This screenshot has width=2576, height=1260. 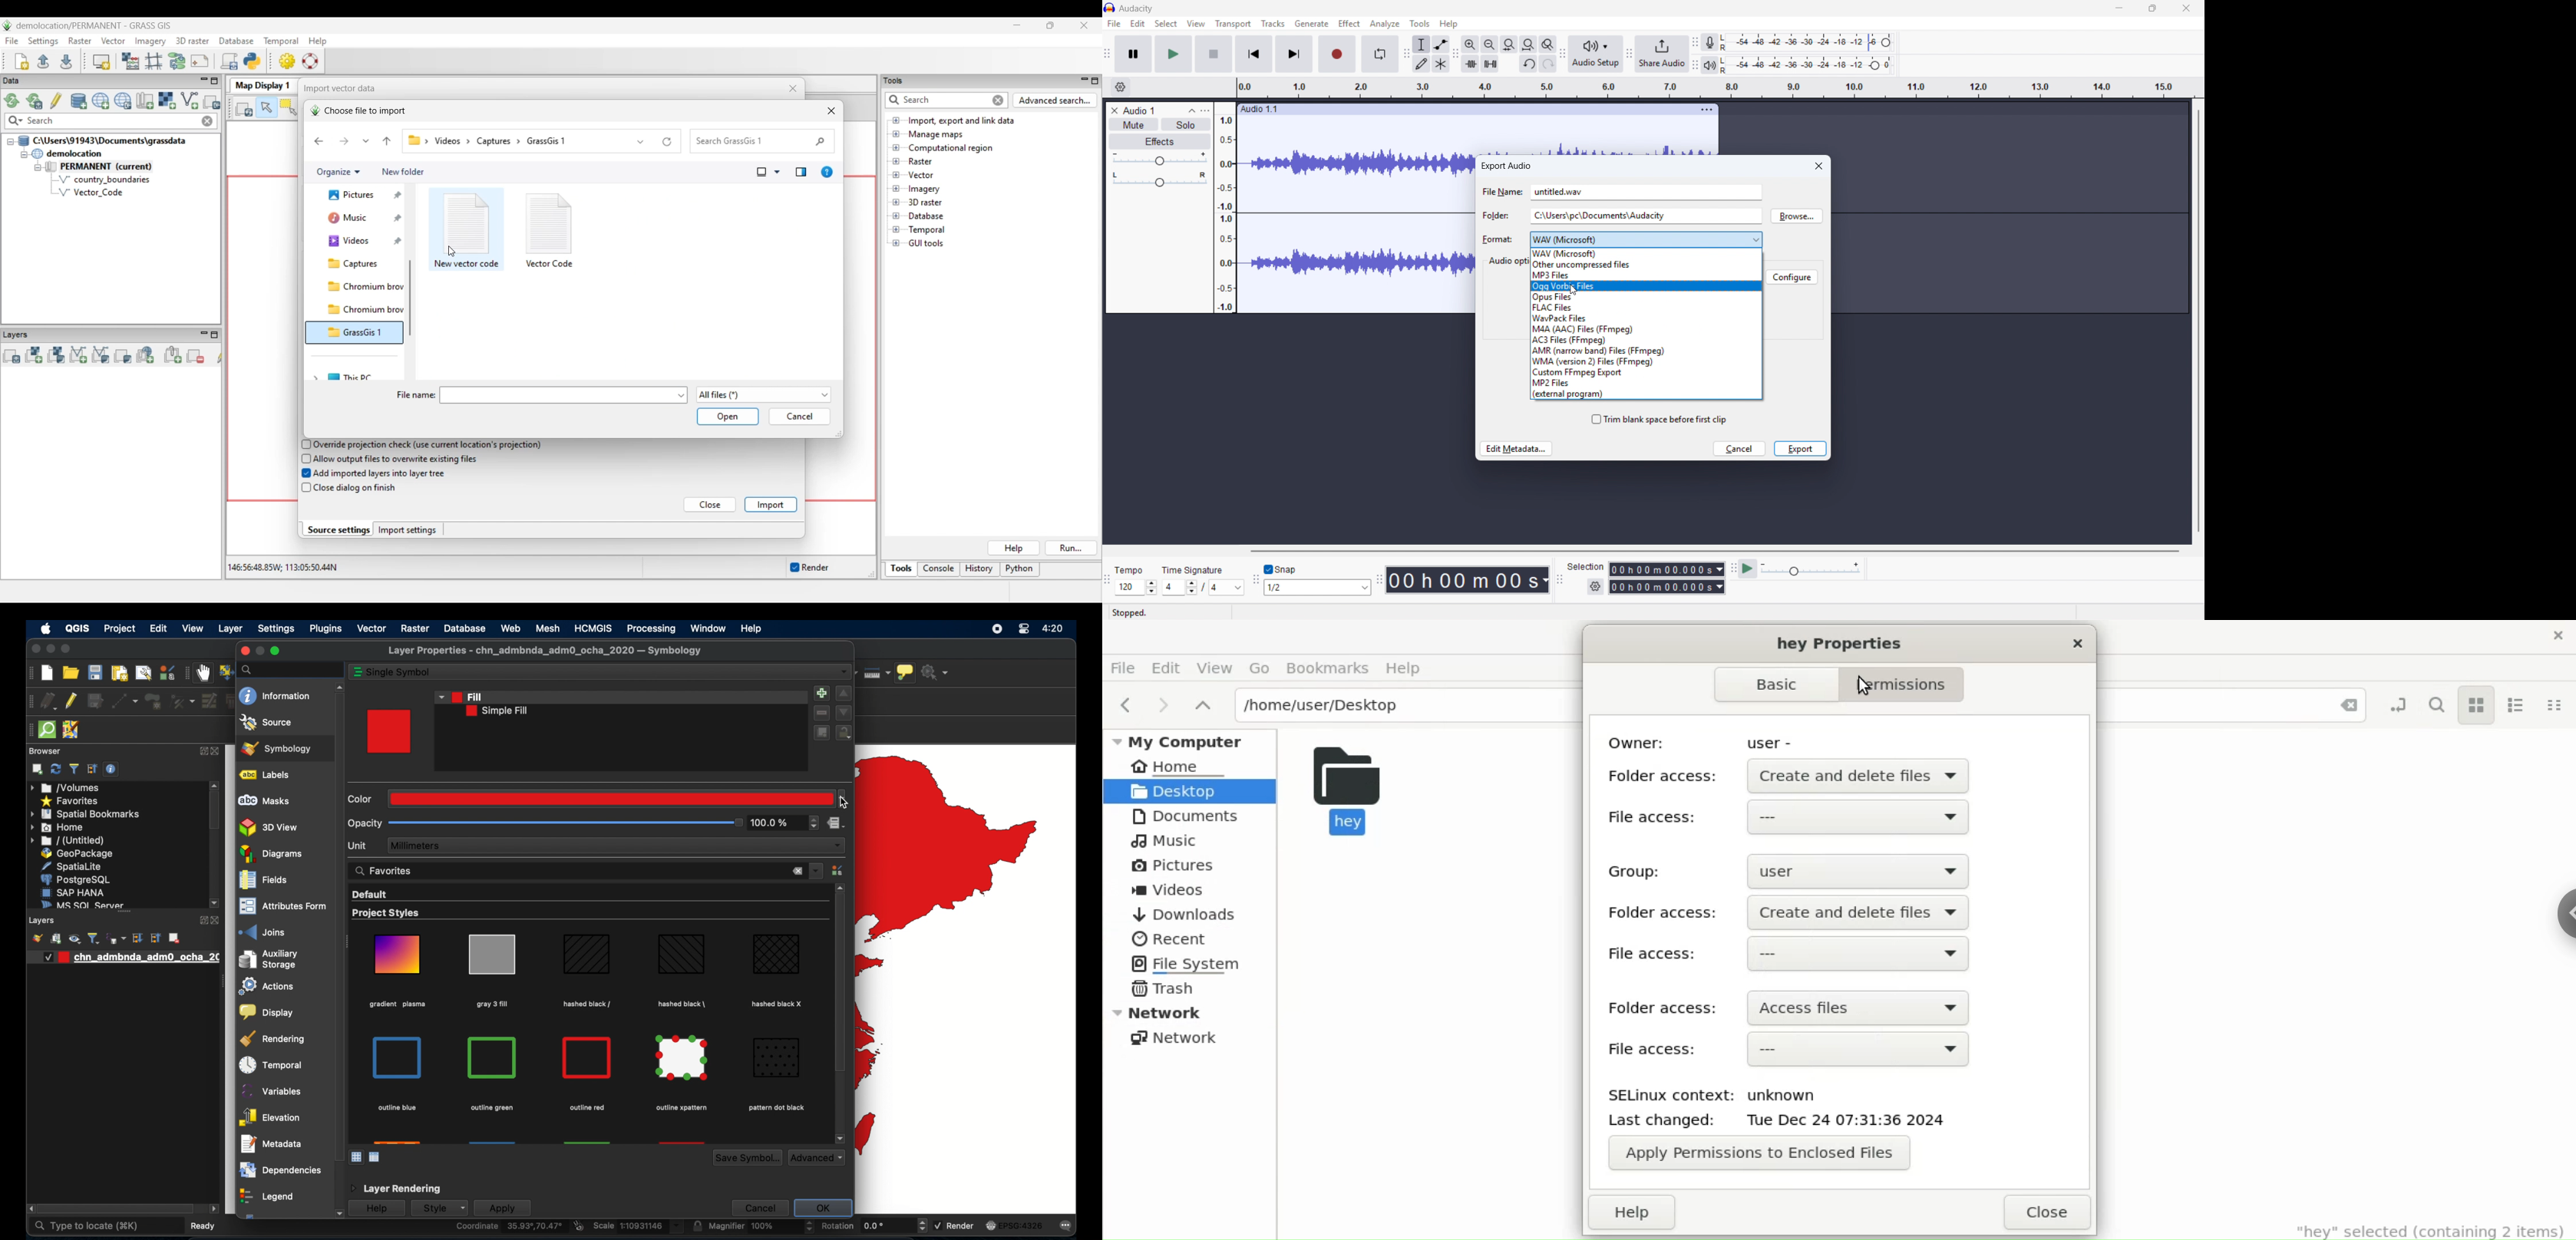 What do you see at coordinates (1470, 44) in the screenshot?
I see `Zoom in ` at bounding box center [1470, 44].